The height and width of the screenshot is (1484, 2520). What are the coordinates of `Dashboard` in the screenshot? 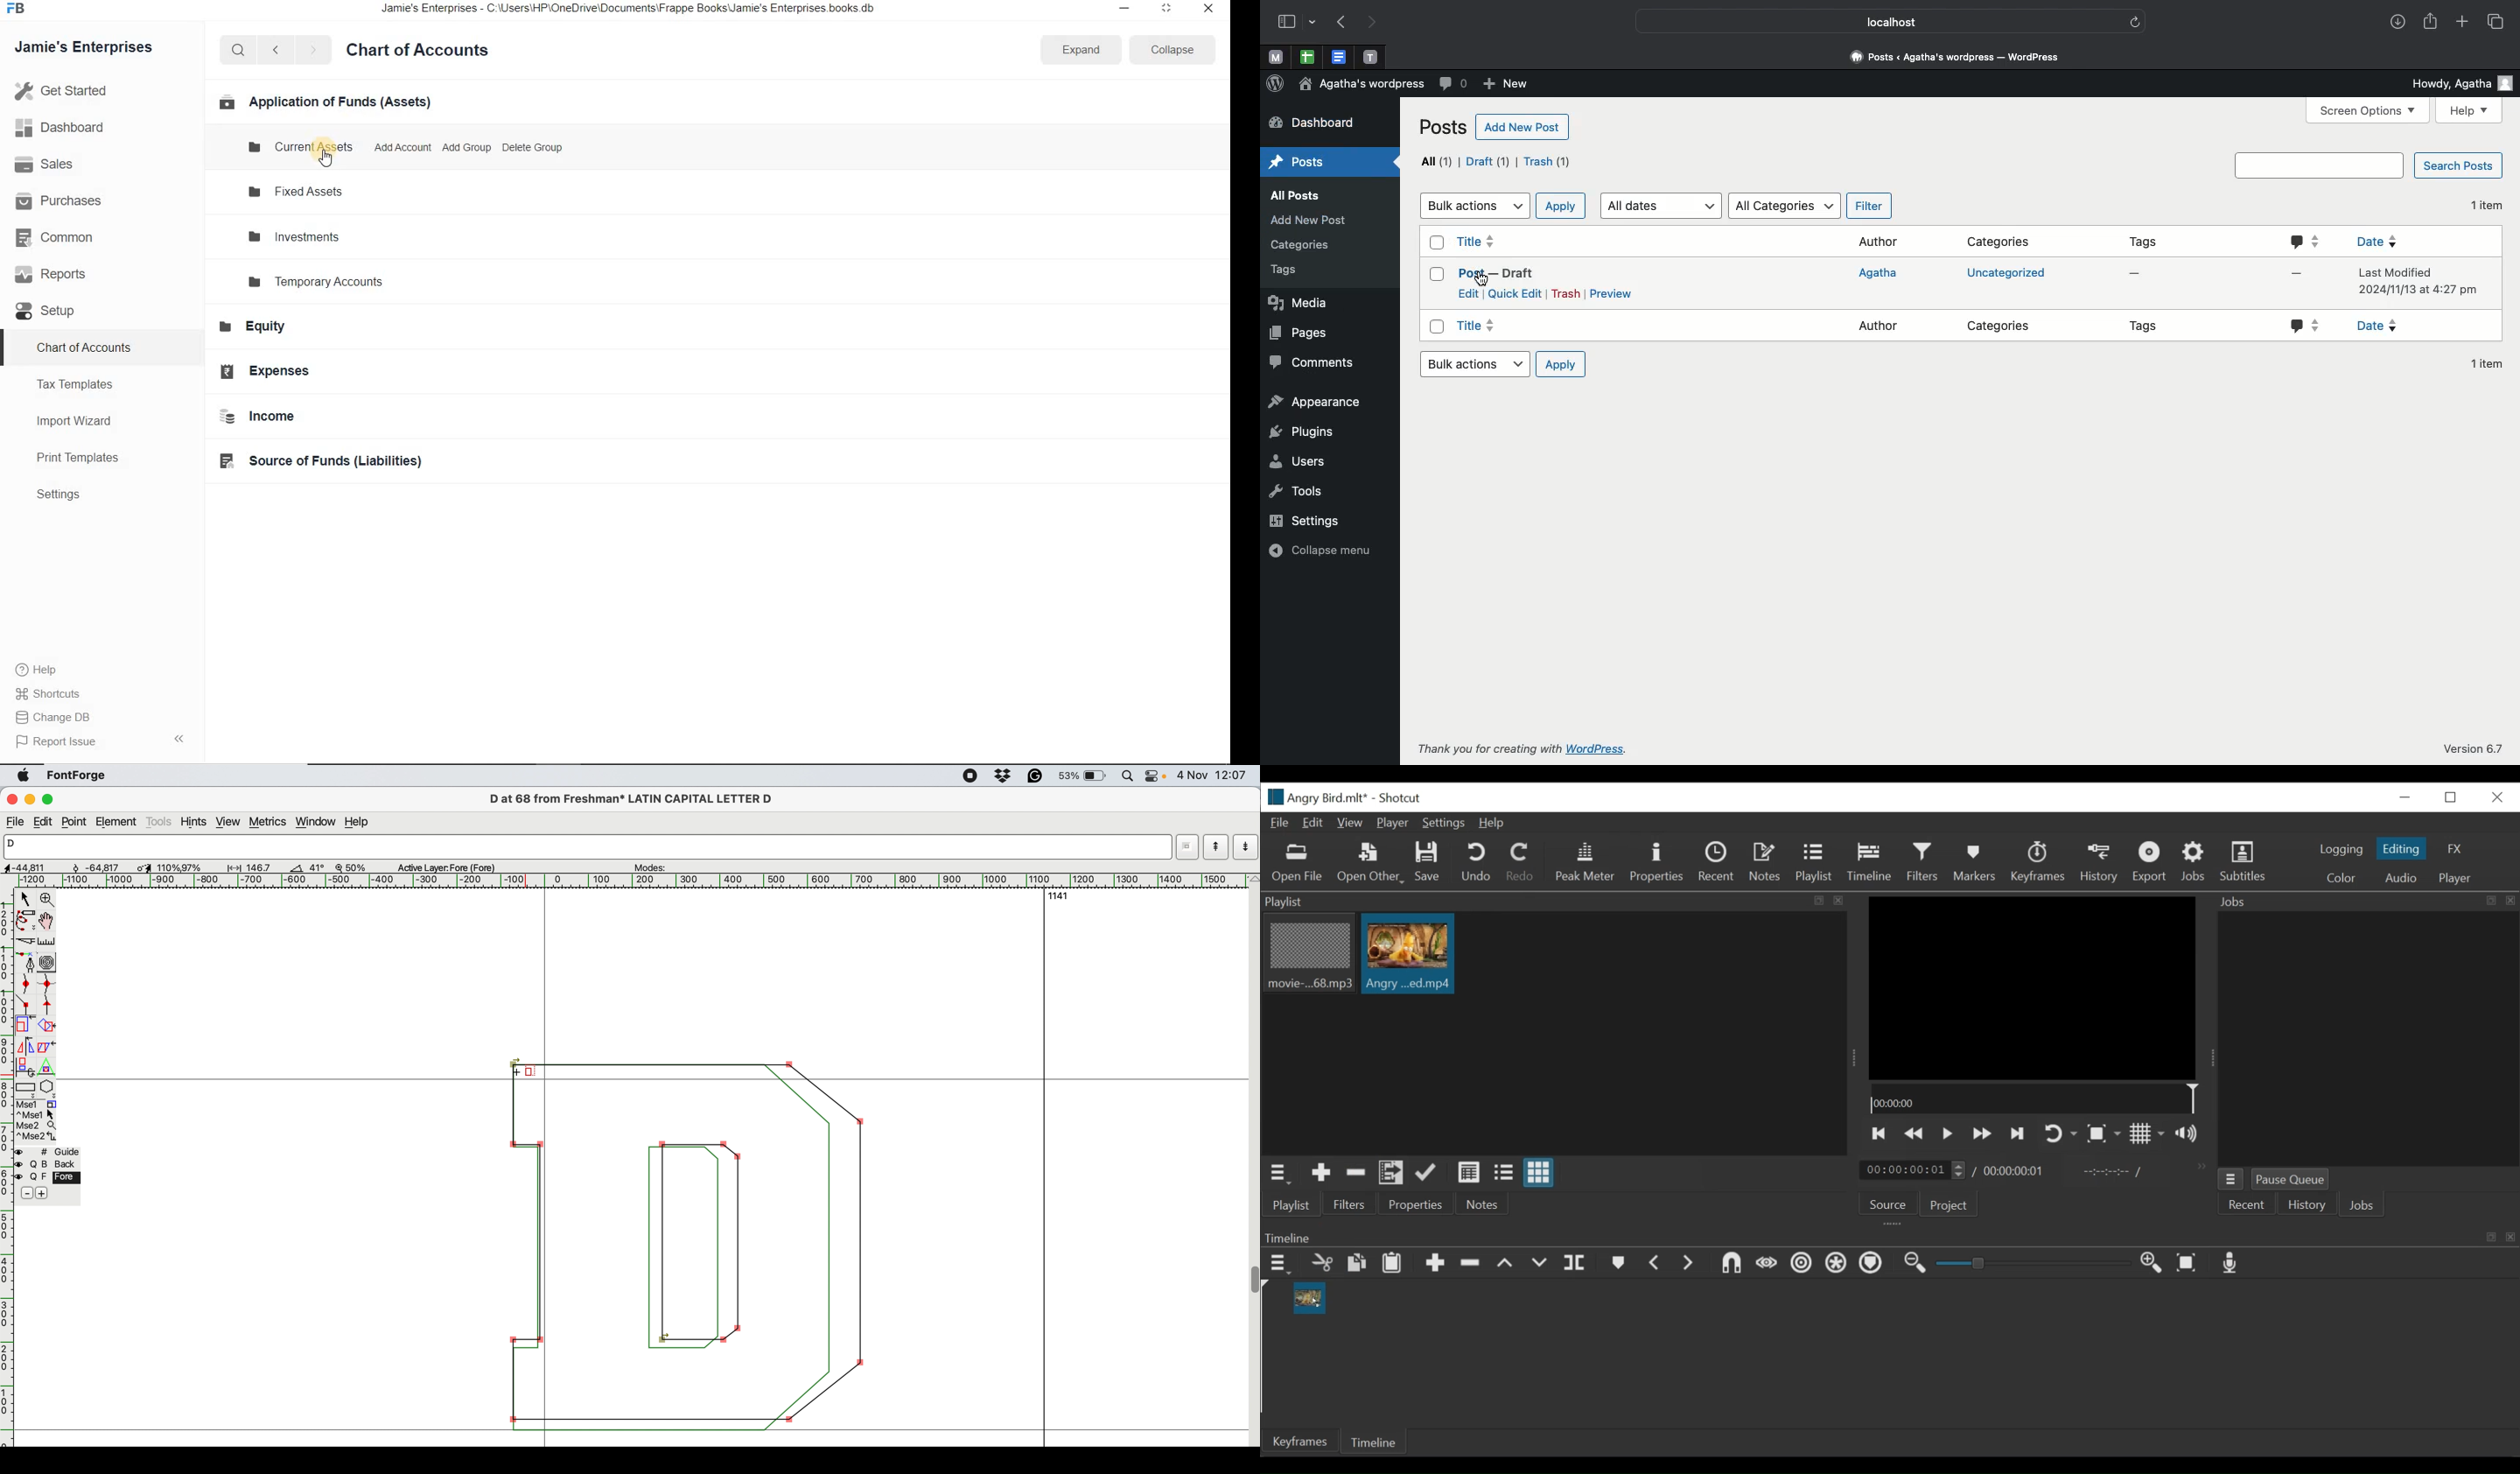 It's located at (75, 129).